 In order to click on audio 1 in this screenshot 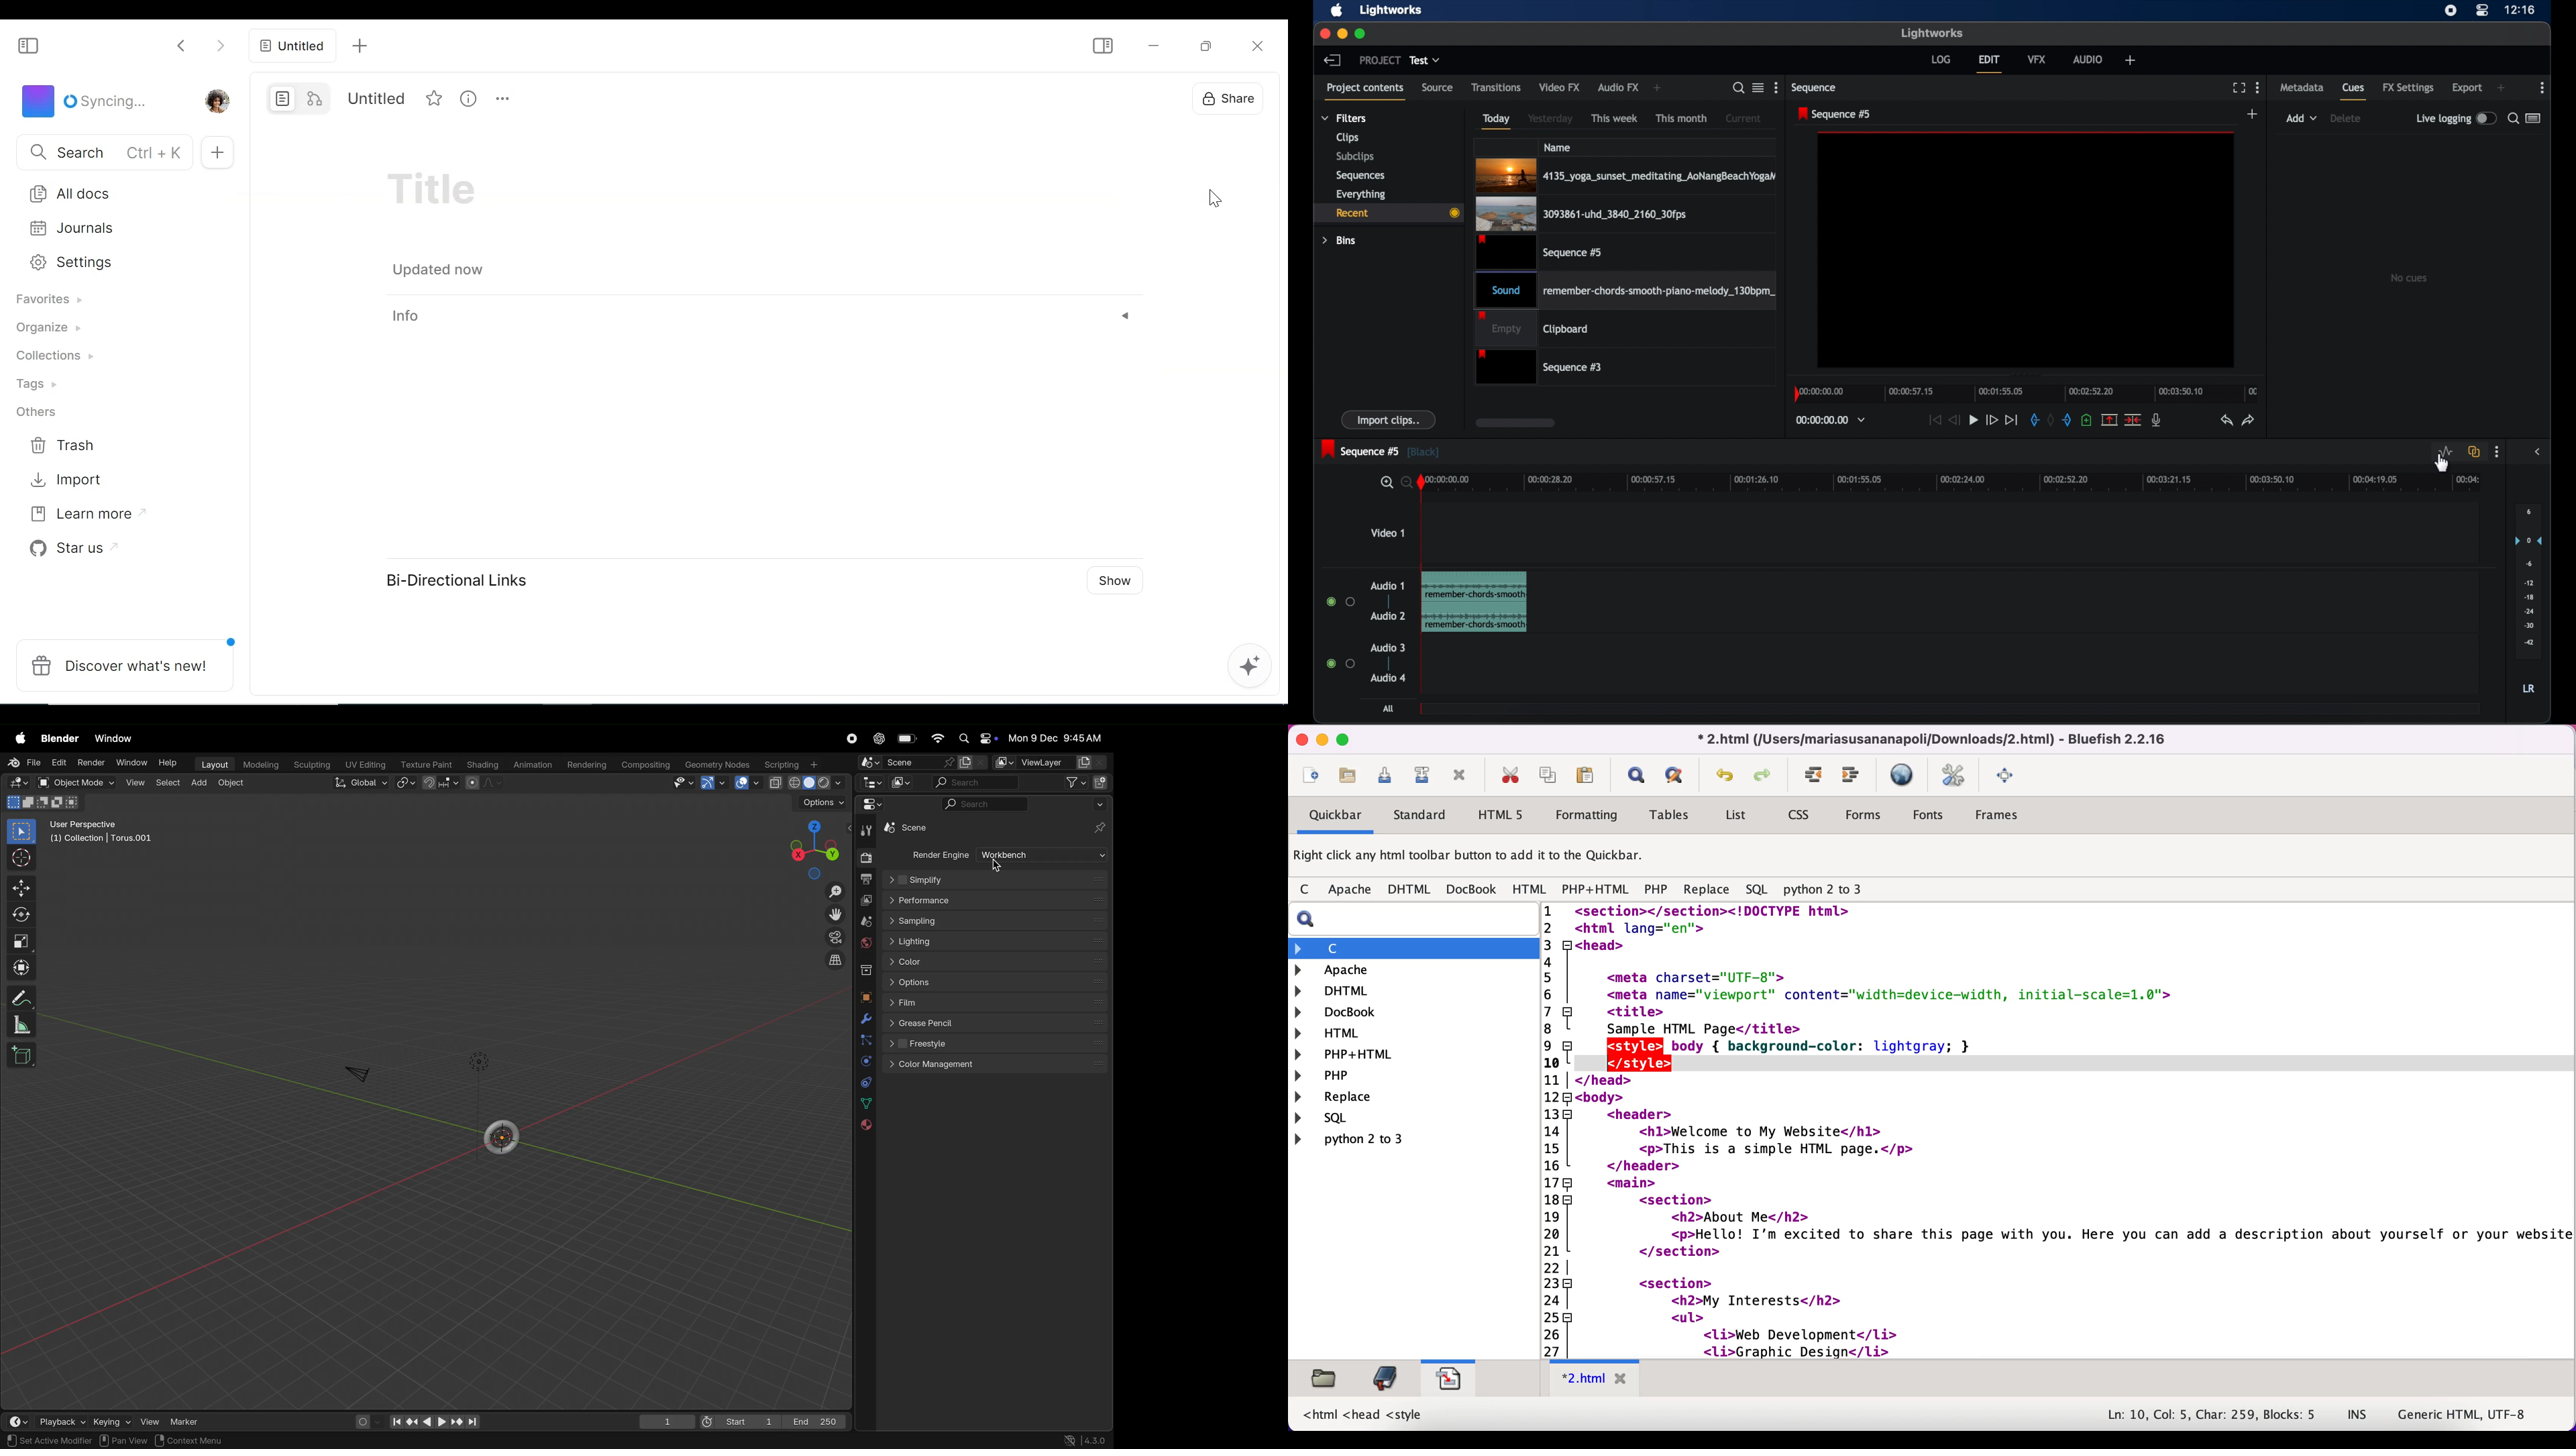, I will do `click(1388, 586)`.